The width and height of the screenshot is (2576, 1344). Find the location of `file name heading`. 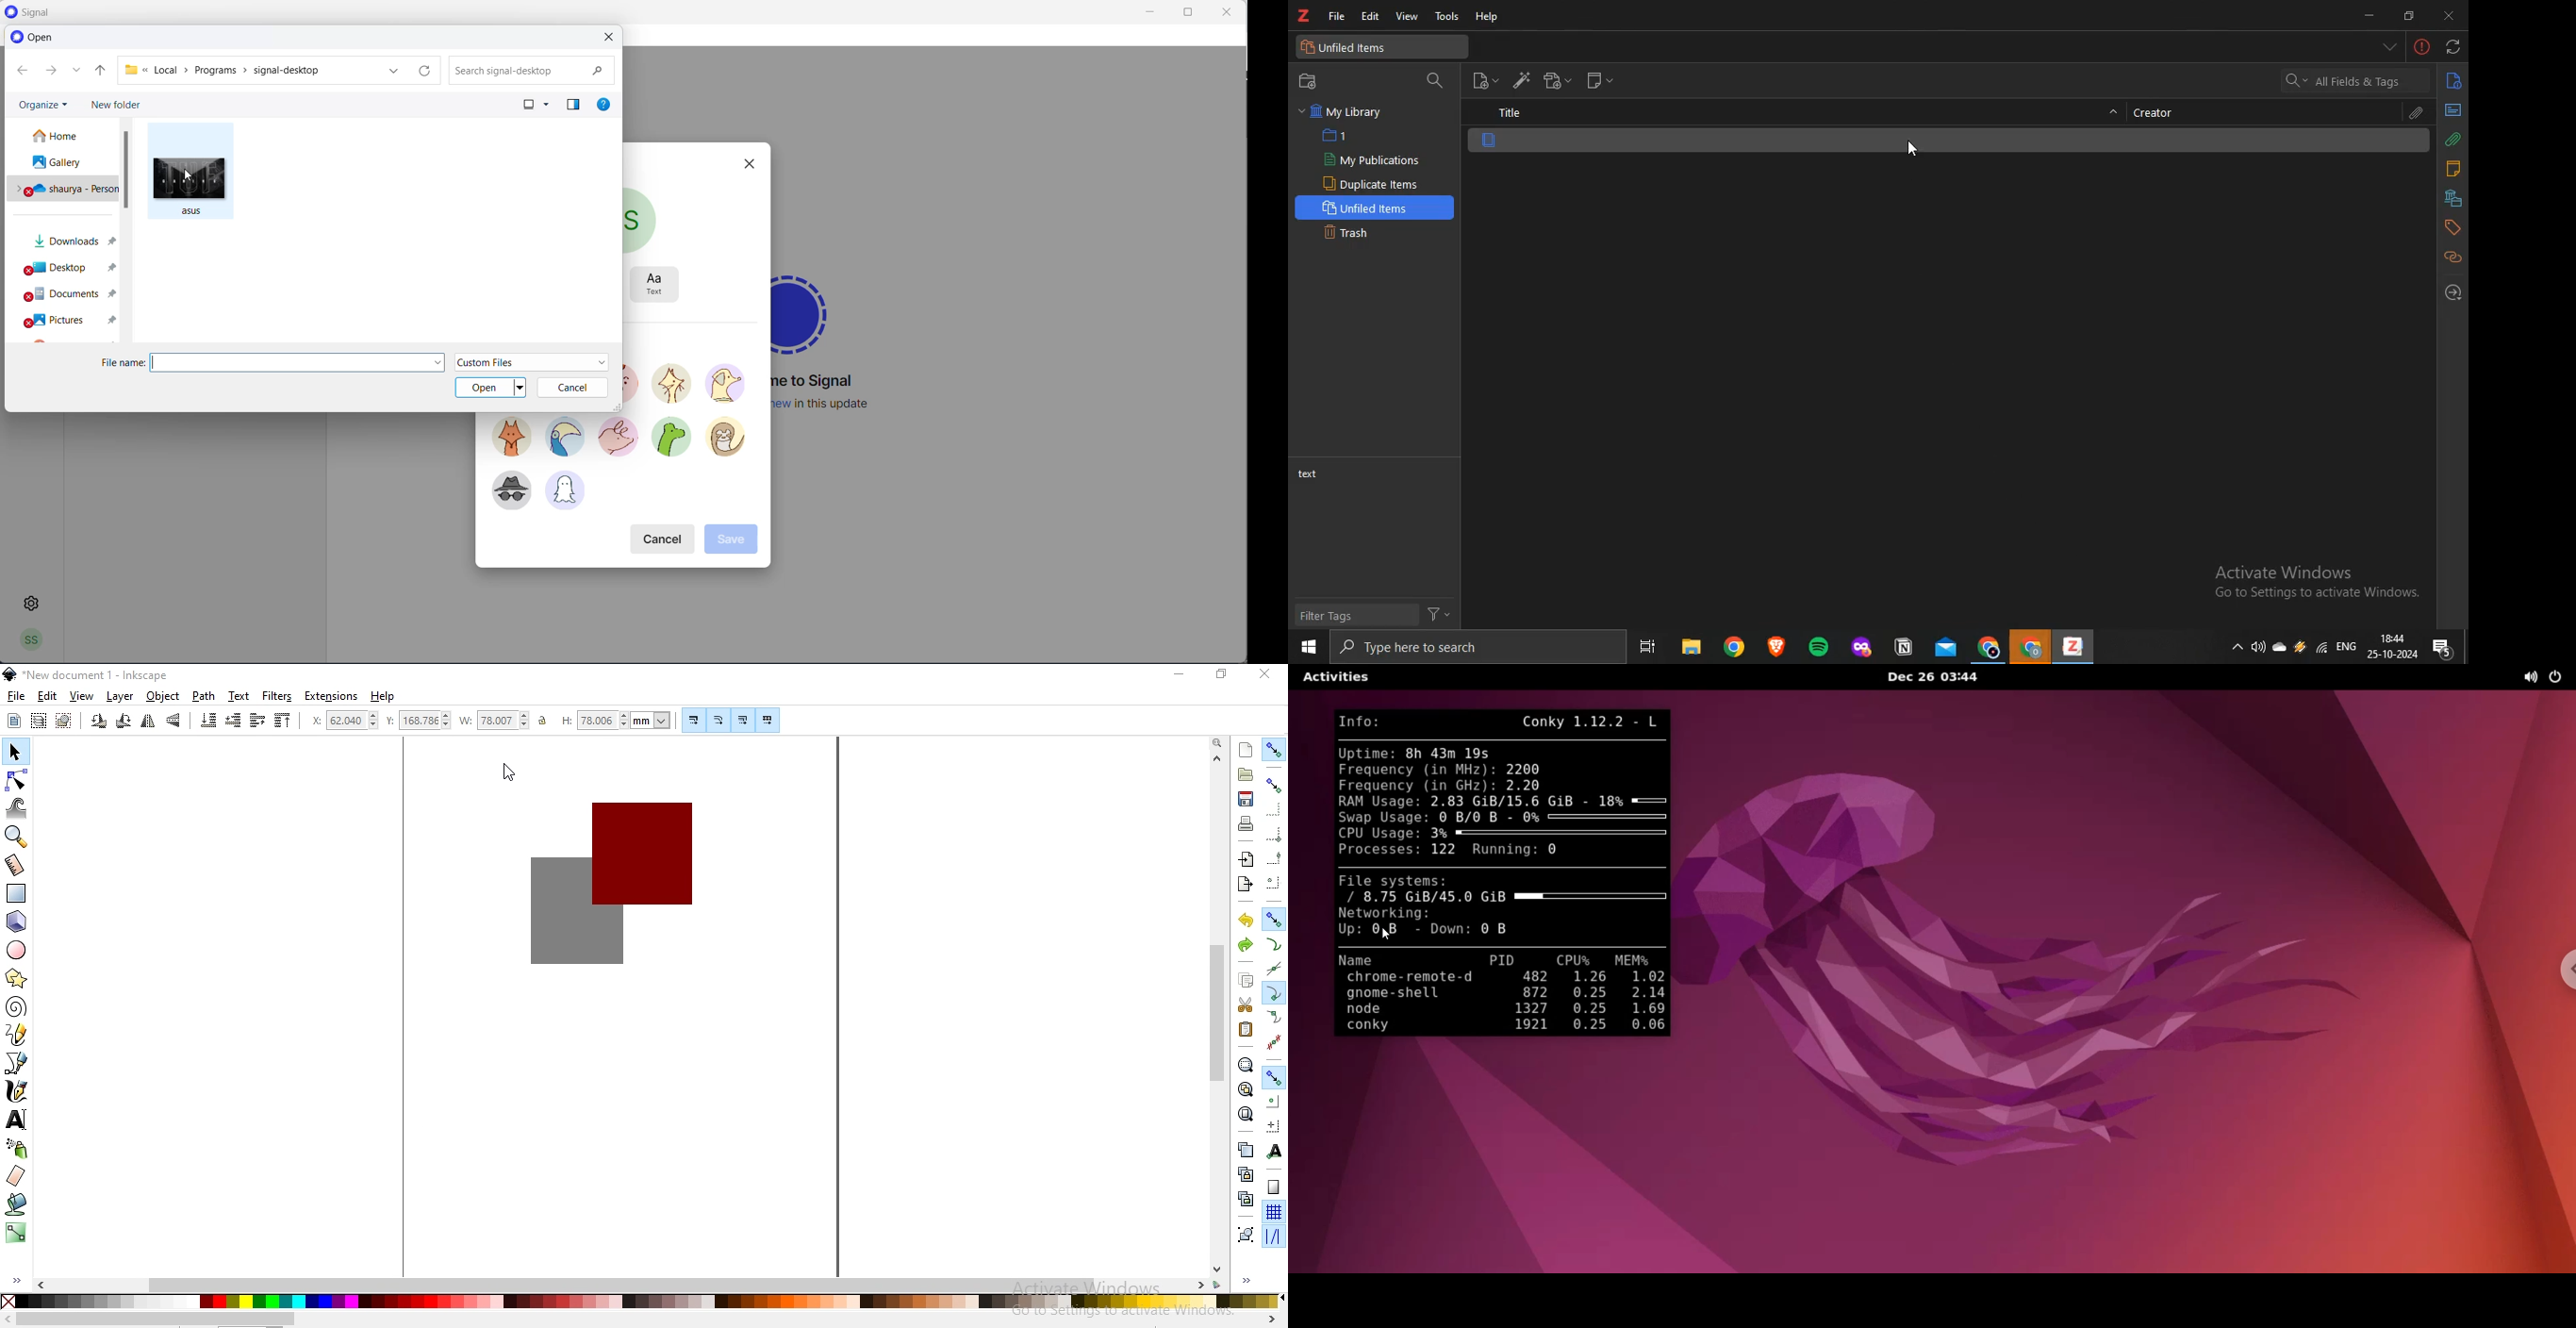

file name heading is located at coordinates (122, 363).